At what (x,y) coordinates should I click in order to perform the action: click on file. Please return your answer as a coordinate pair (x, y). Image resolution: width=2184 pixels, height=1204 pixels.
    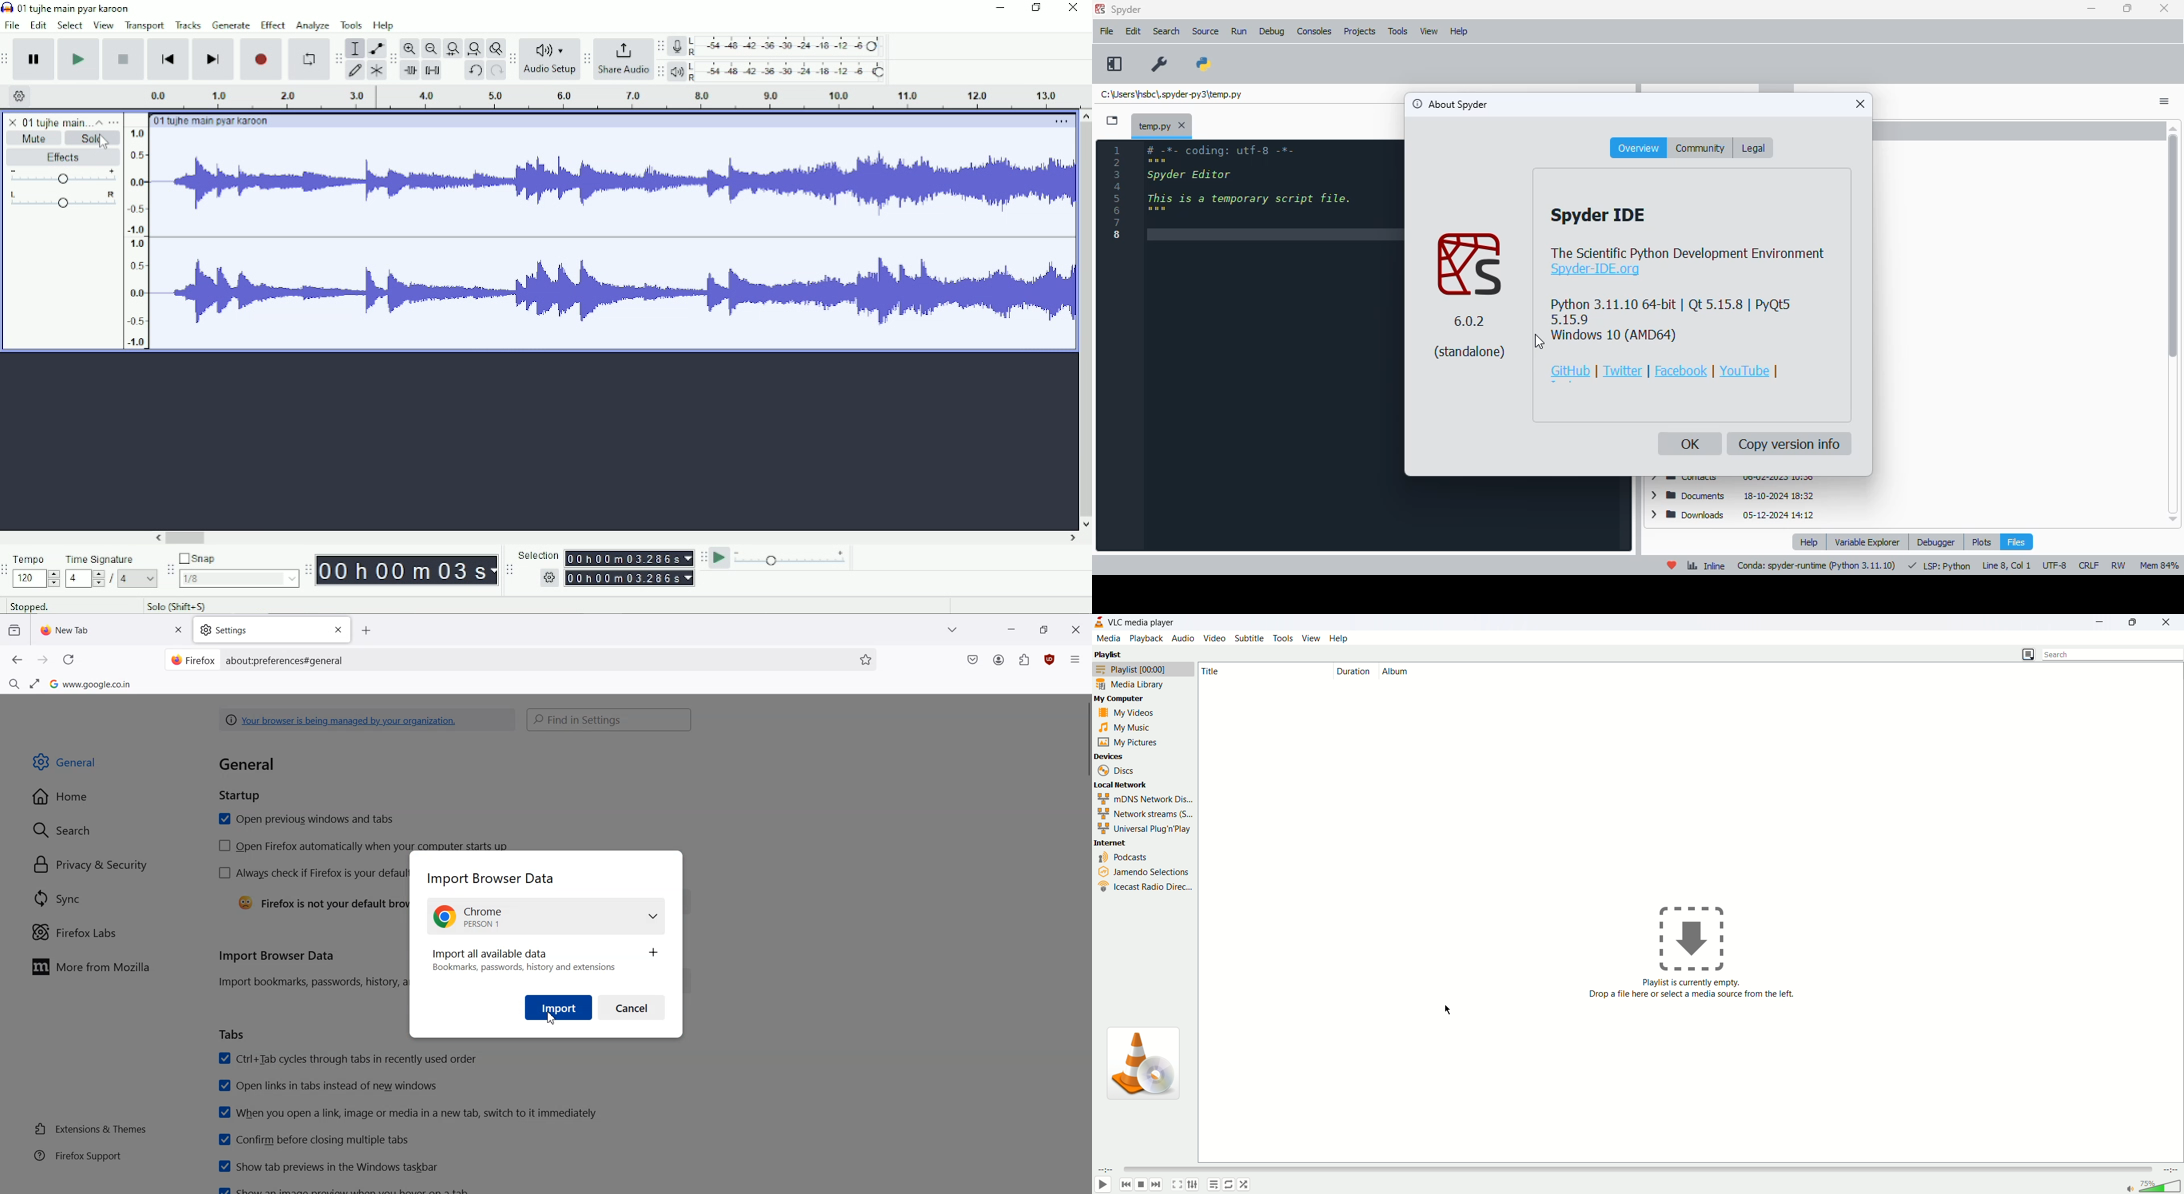
    Looking at the image, I should click on (1106, 32).